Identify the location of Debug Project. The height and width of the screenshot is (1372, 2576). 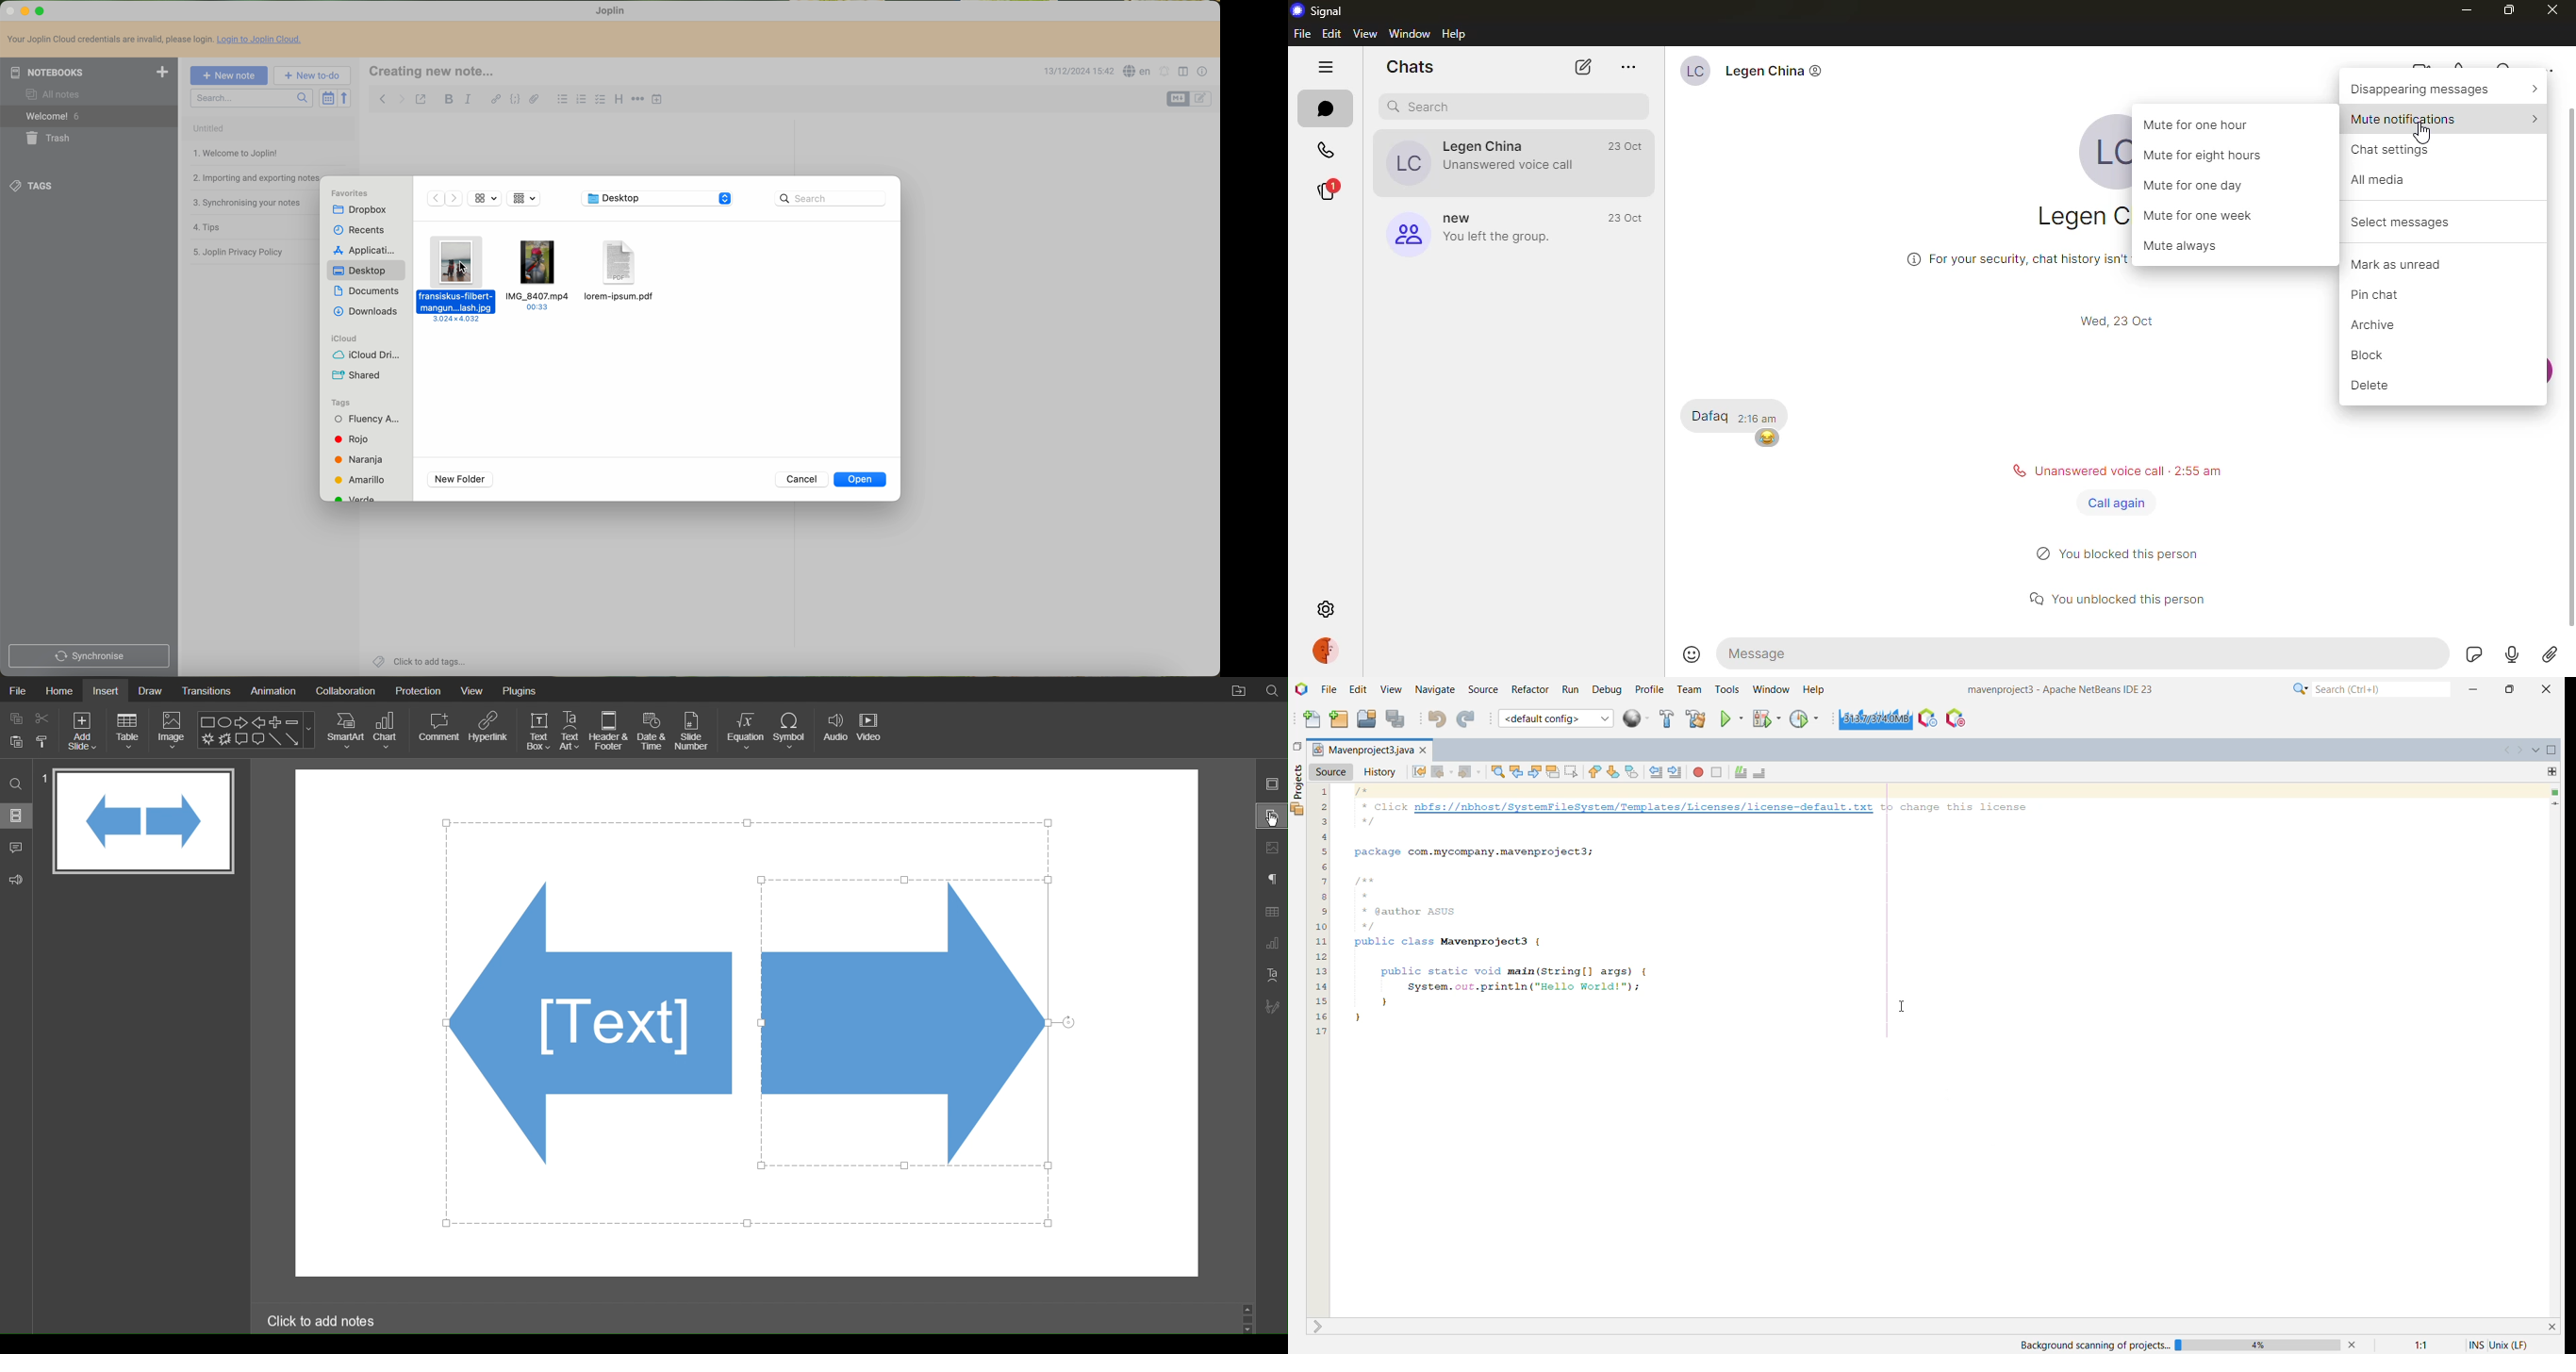
(1765, 719).